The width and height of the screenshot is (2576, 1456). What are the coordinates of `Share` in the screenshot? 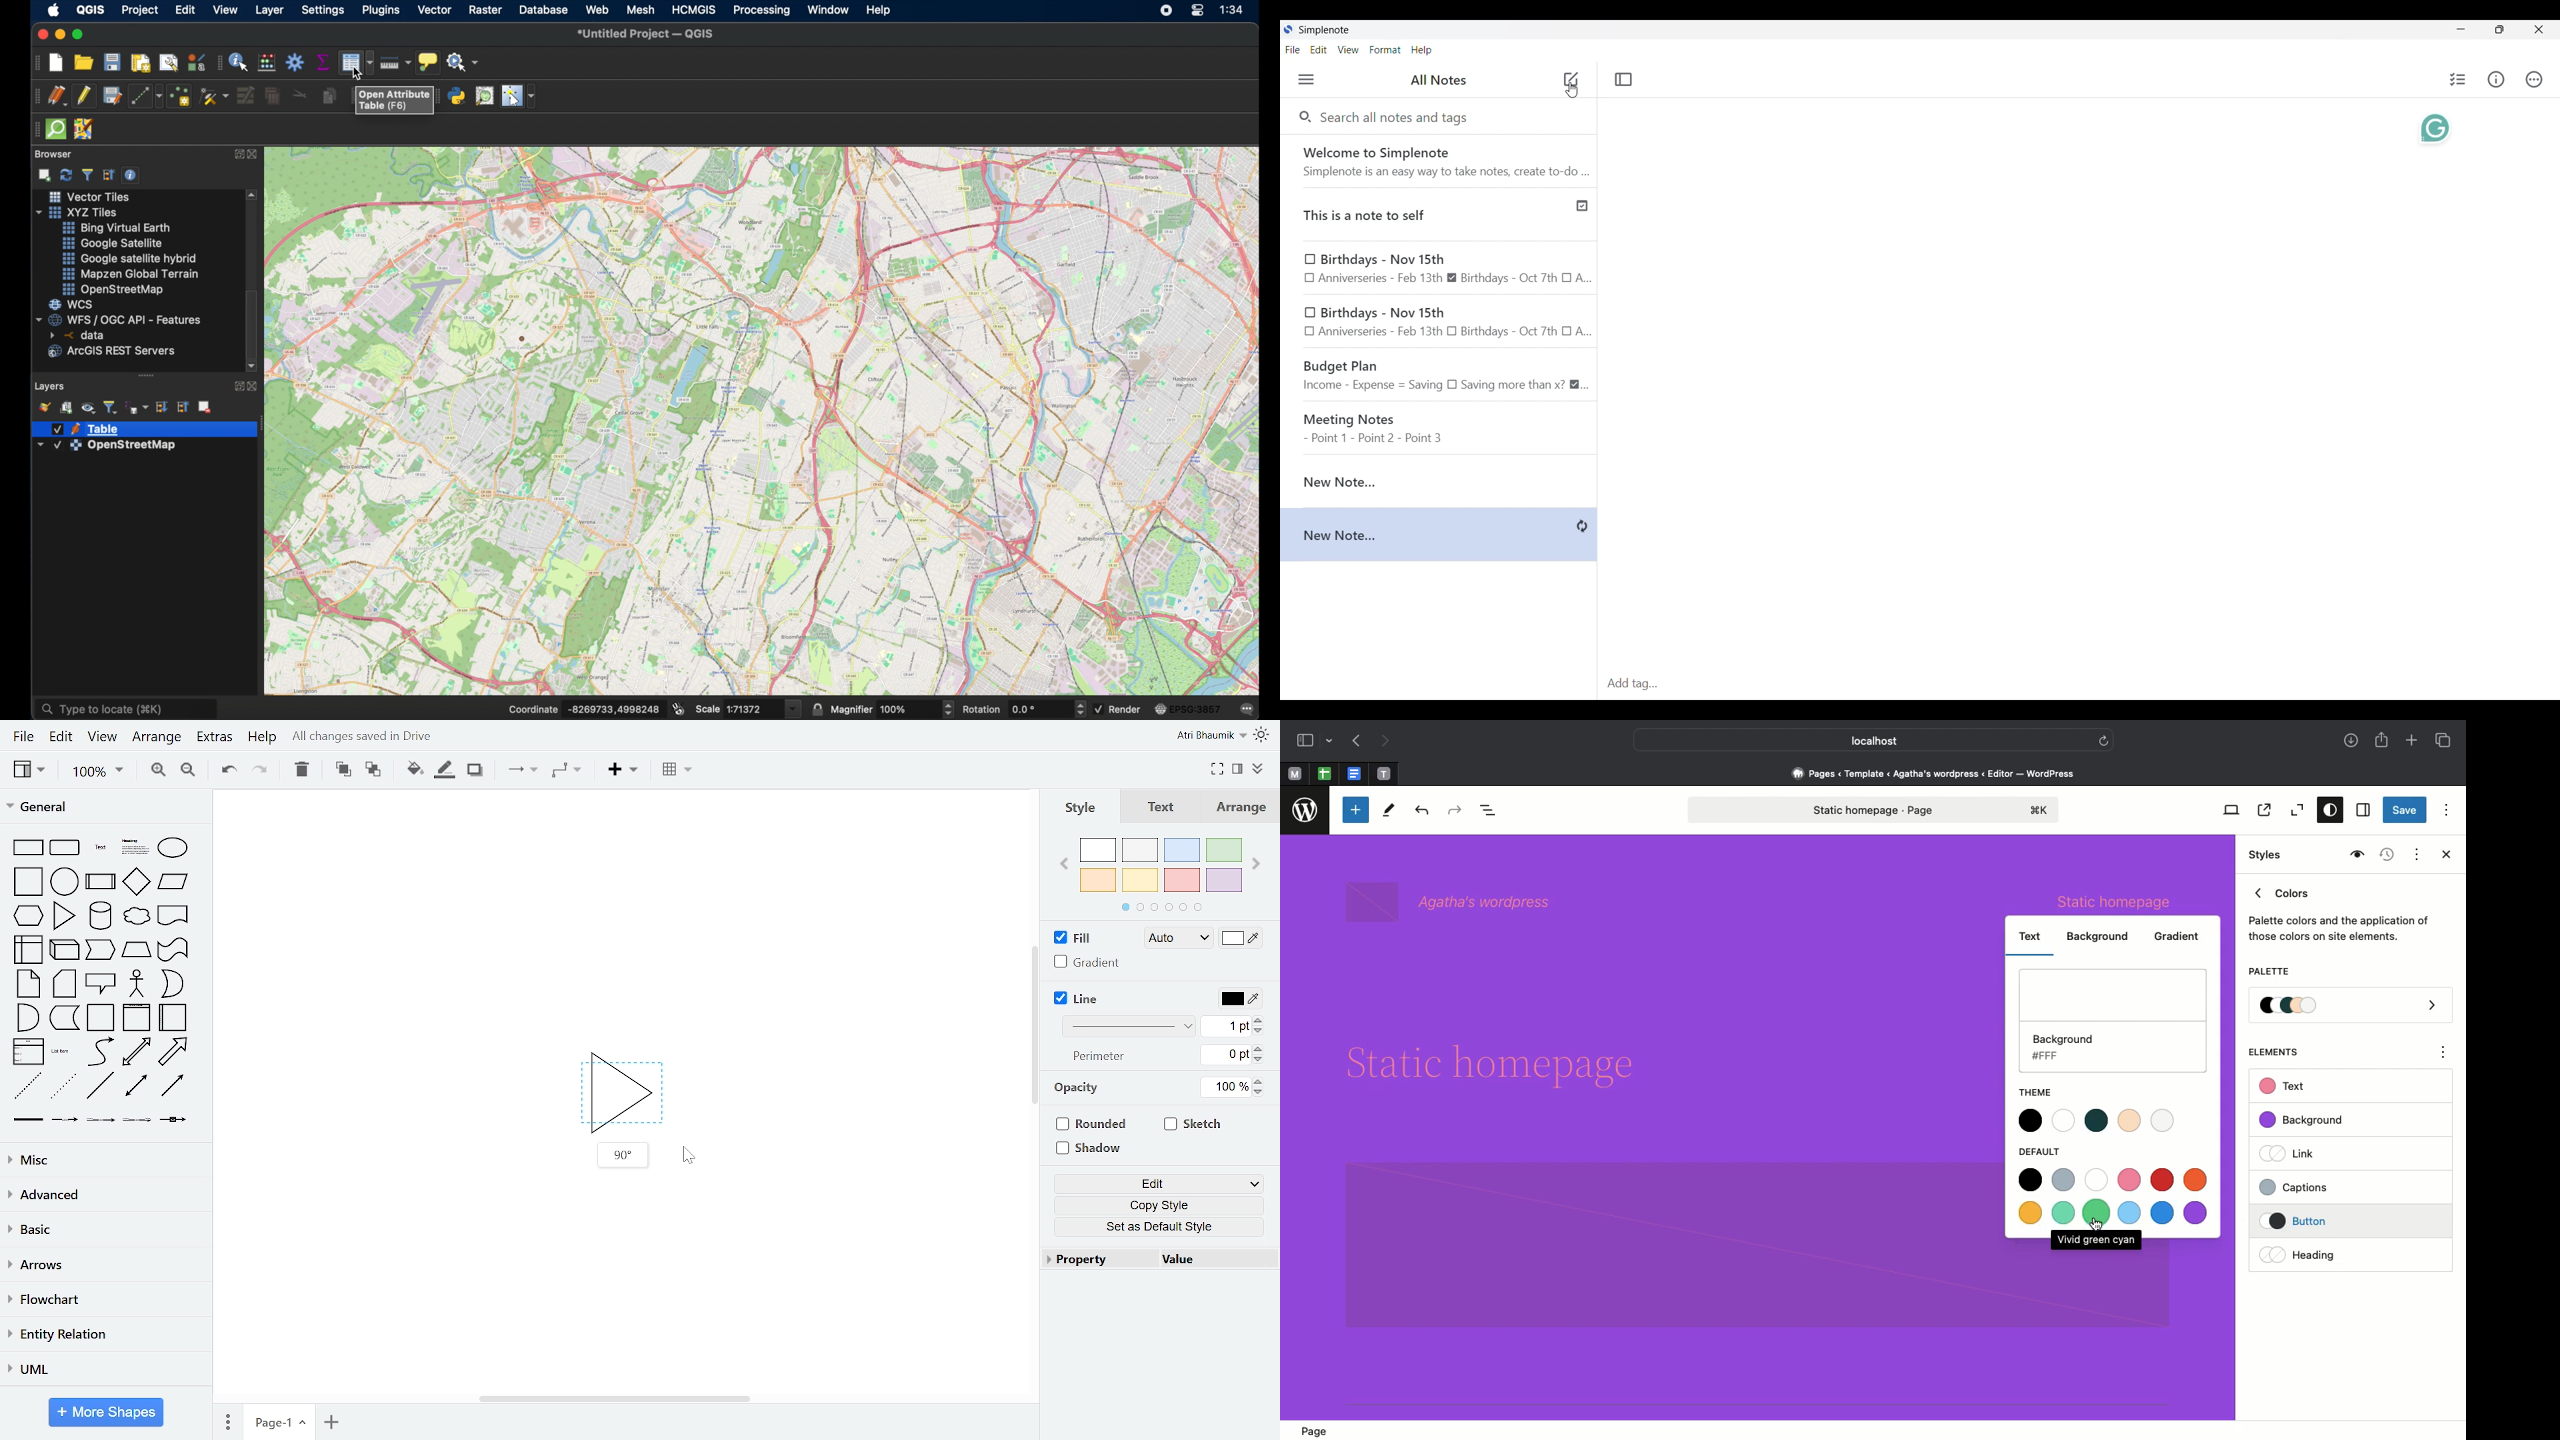 It's located at (2383, 740).